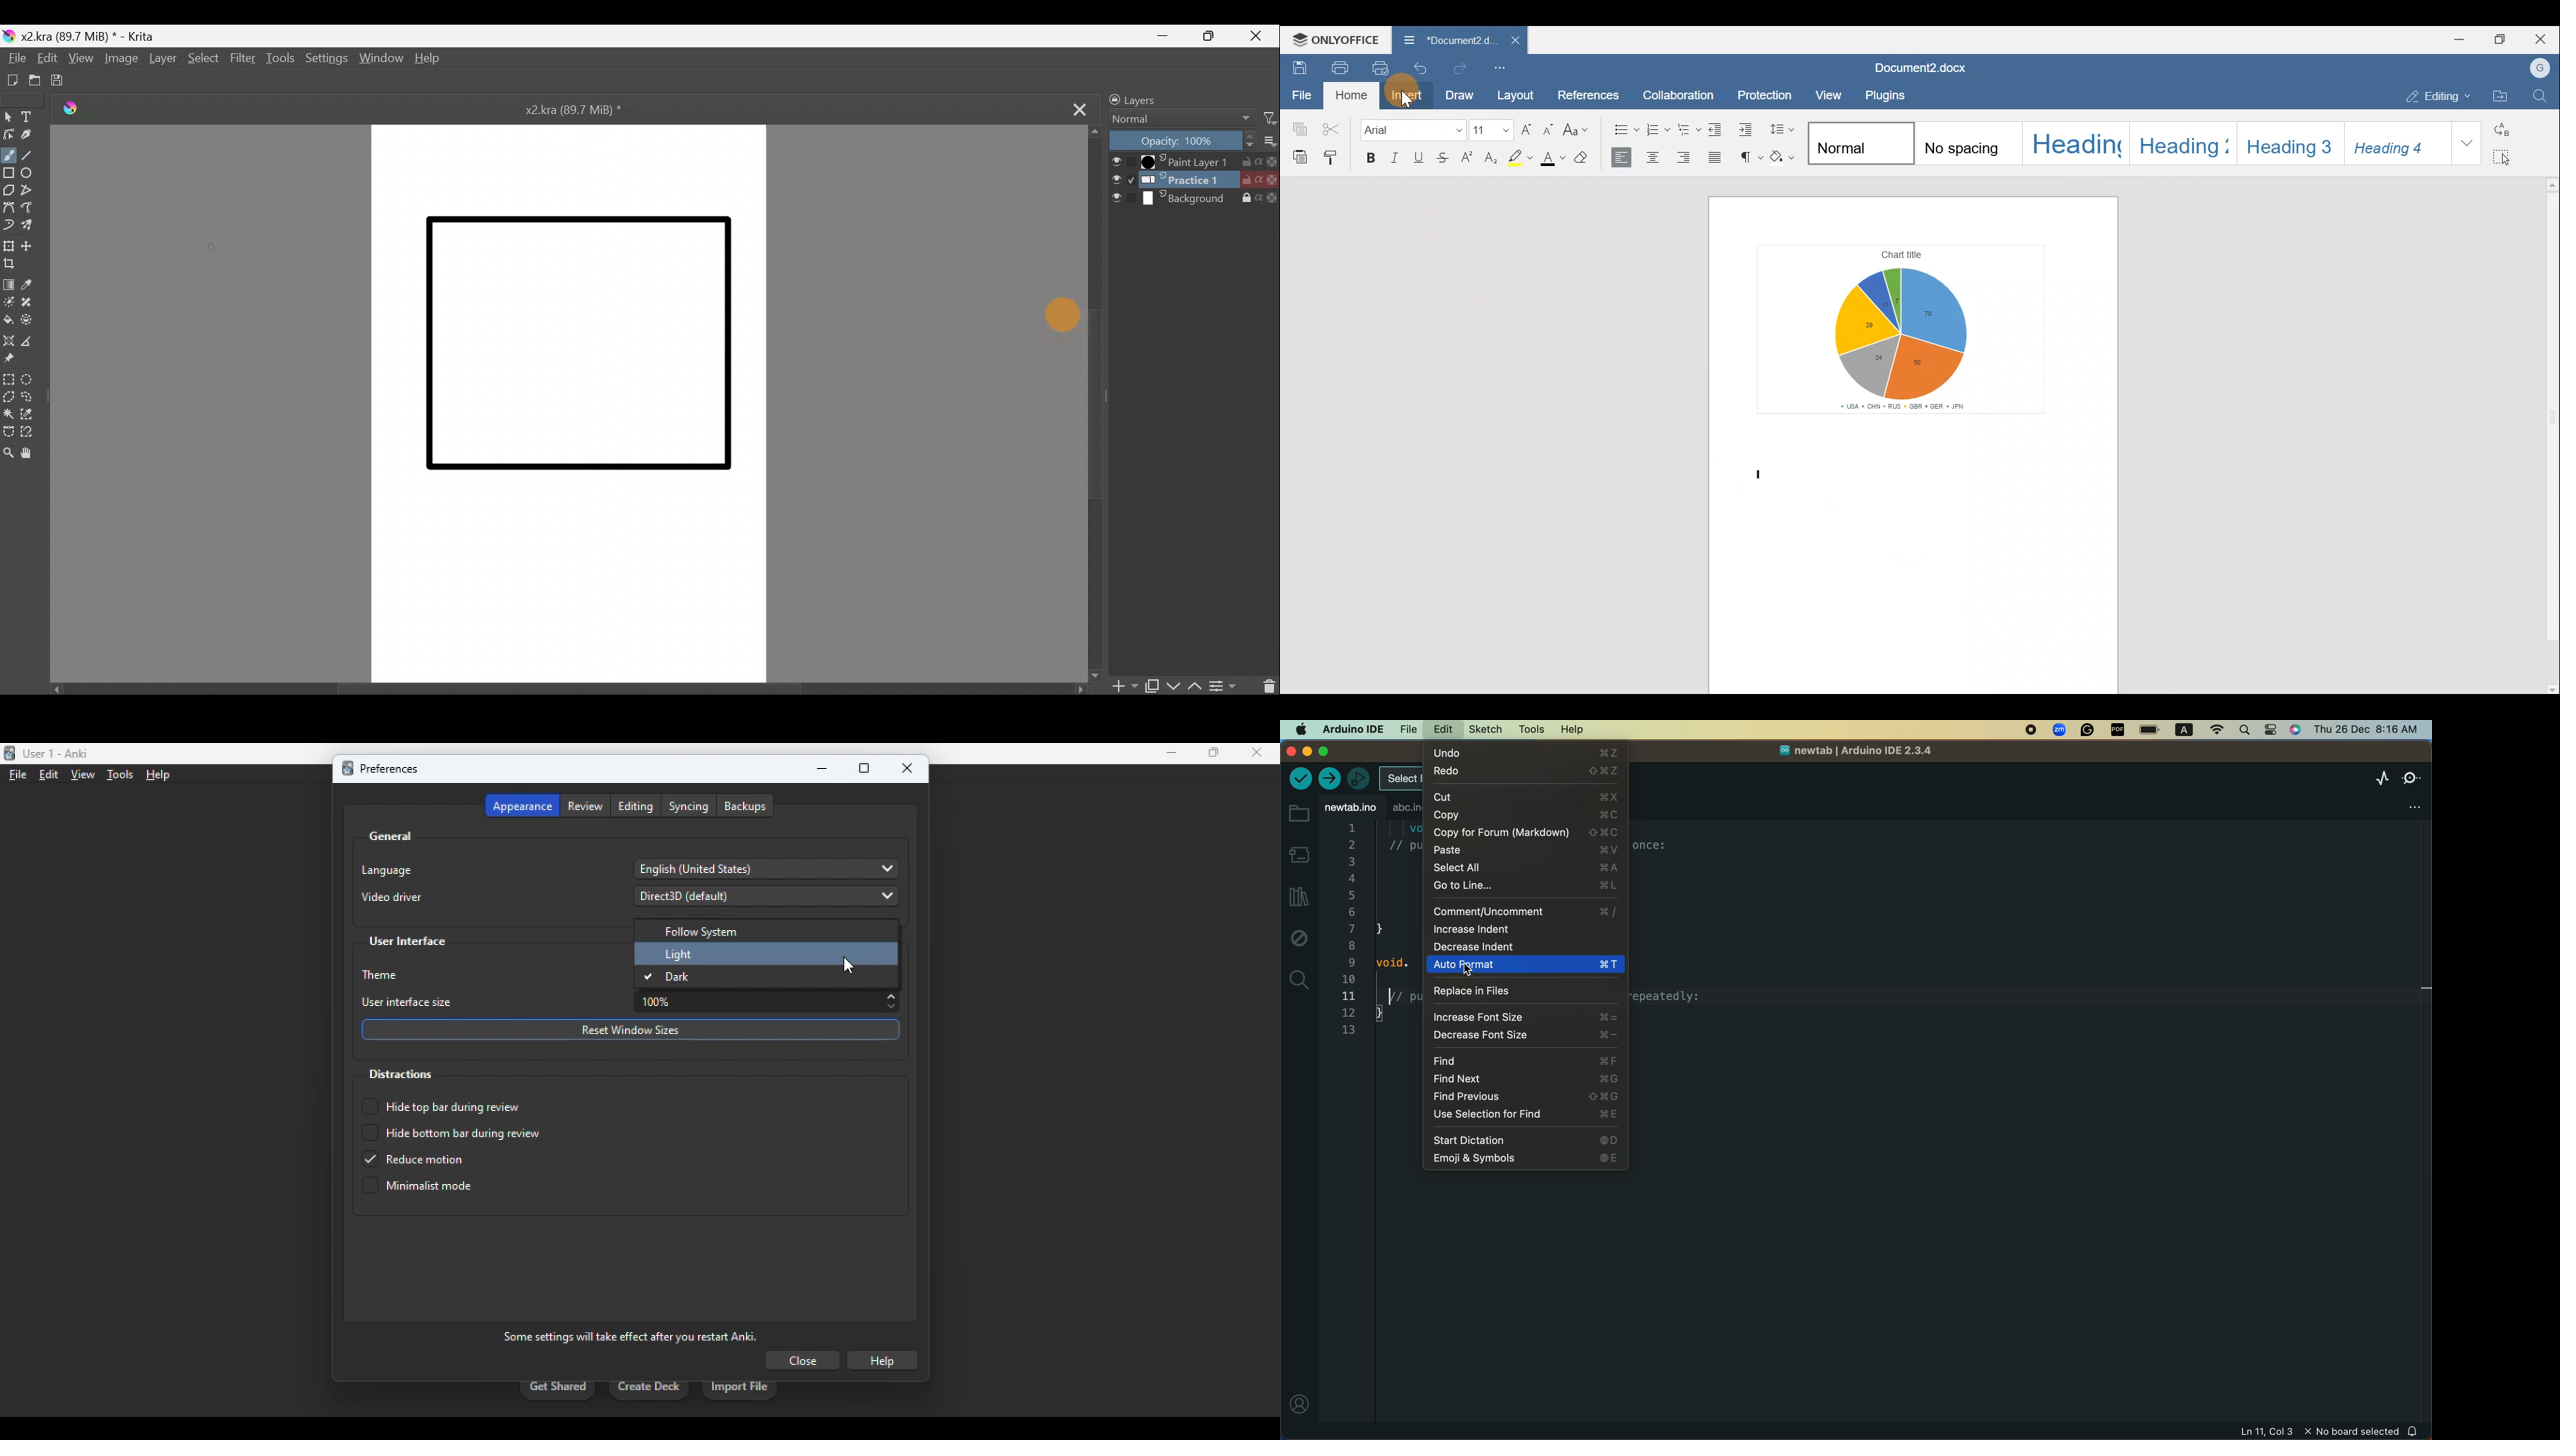  I want to click on x2.kra (89.7 MiB) *, so click(89, 35).